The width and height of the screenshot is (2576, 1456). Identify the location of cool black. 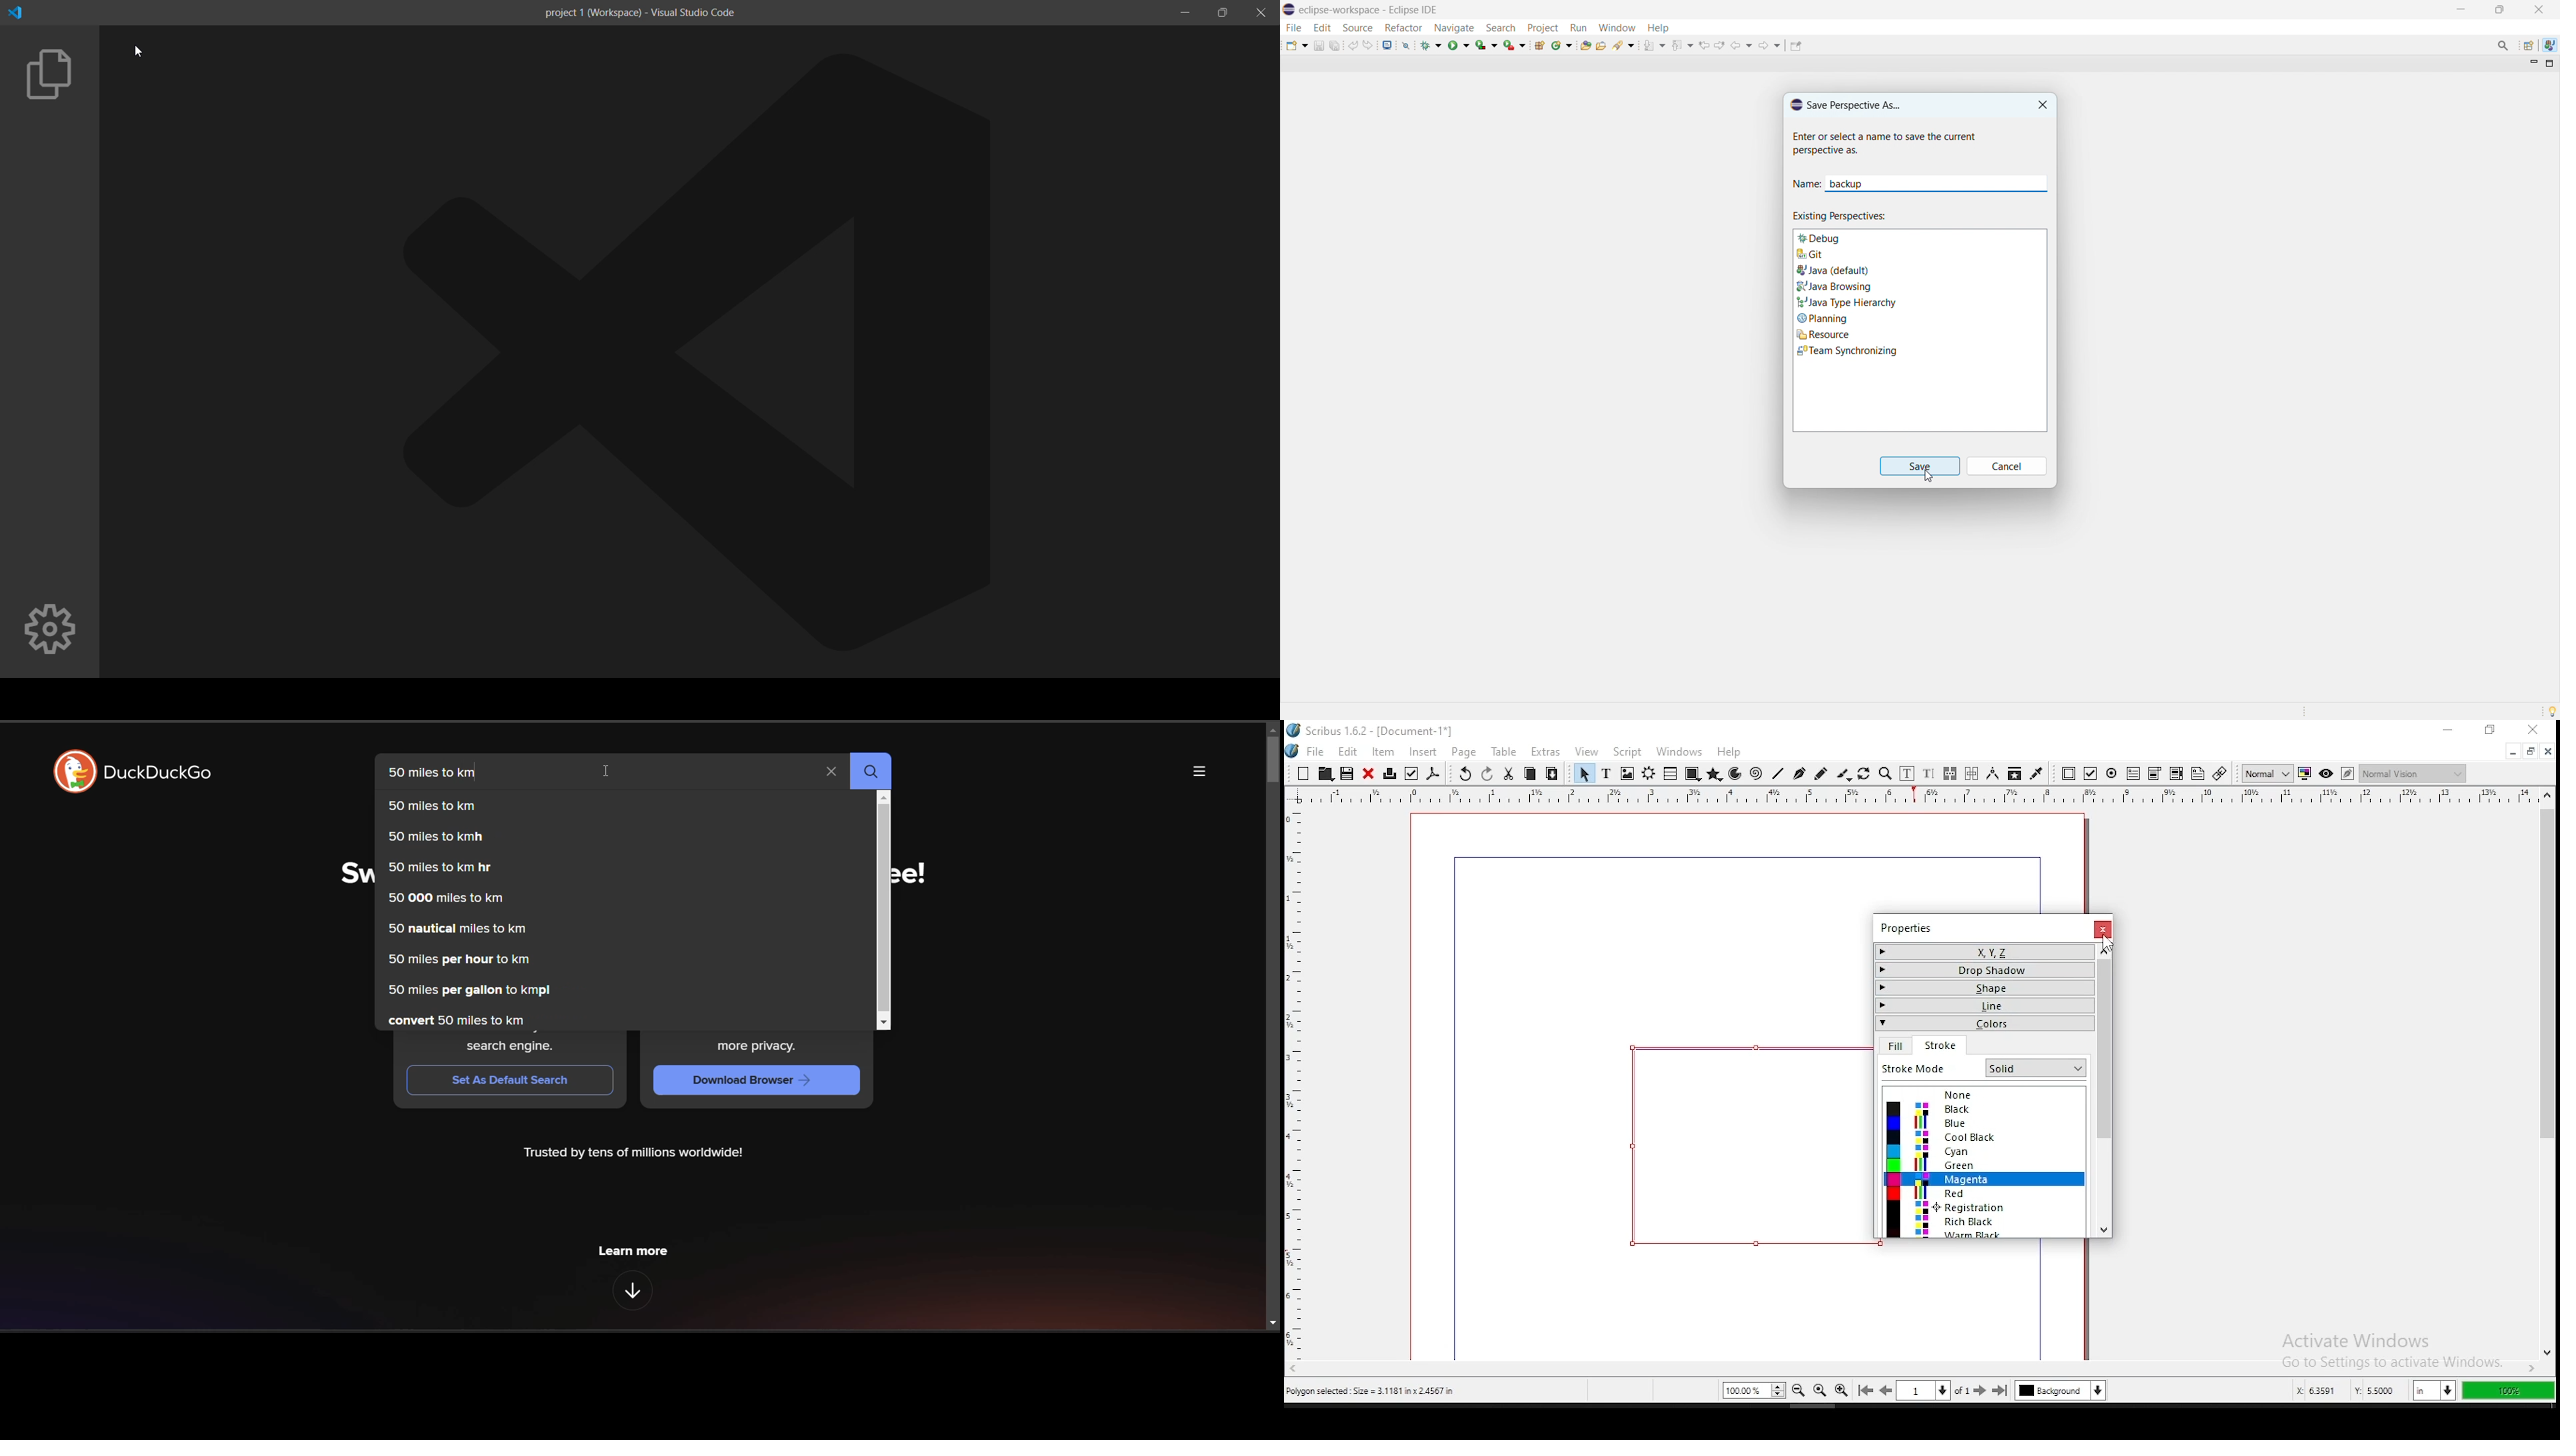
(1985, 1136).